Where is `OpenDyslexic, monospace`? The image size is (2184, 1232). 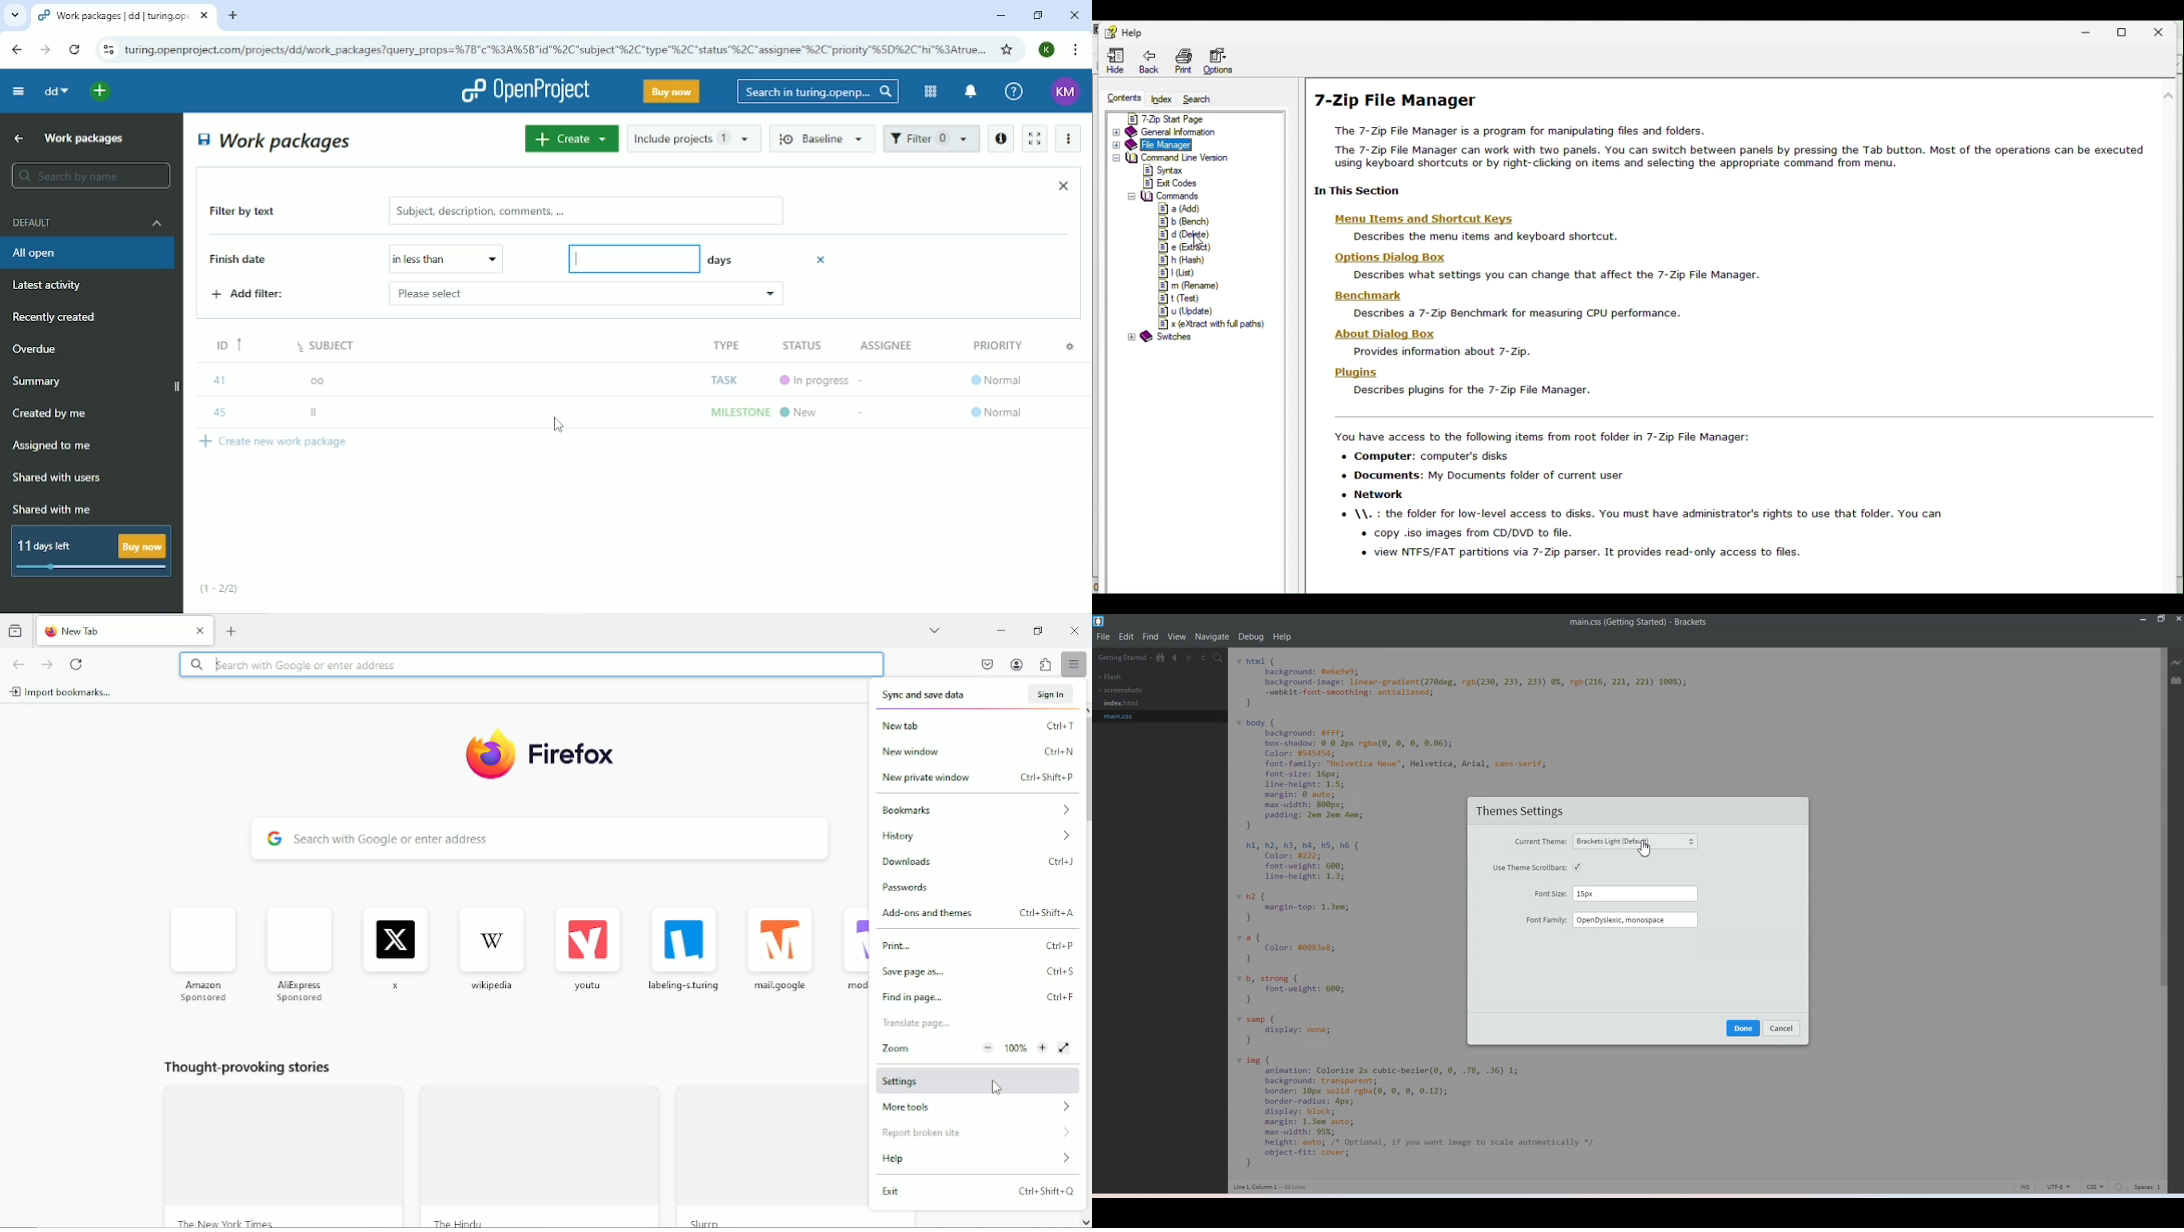
OpenDyslexic, monospace is located at coordinates (1637, 920).